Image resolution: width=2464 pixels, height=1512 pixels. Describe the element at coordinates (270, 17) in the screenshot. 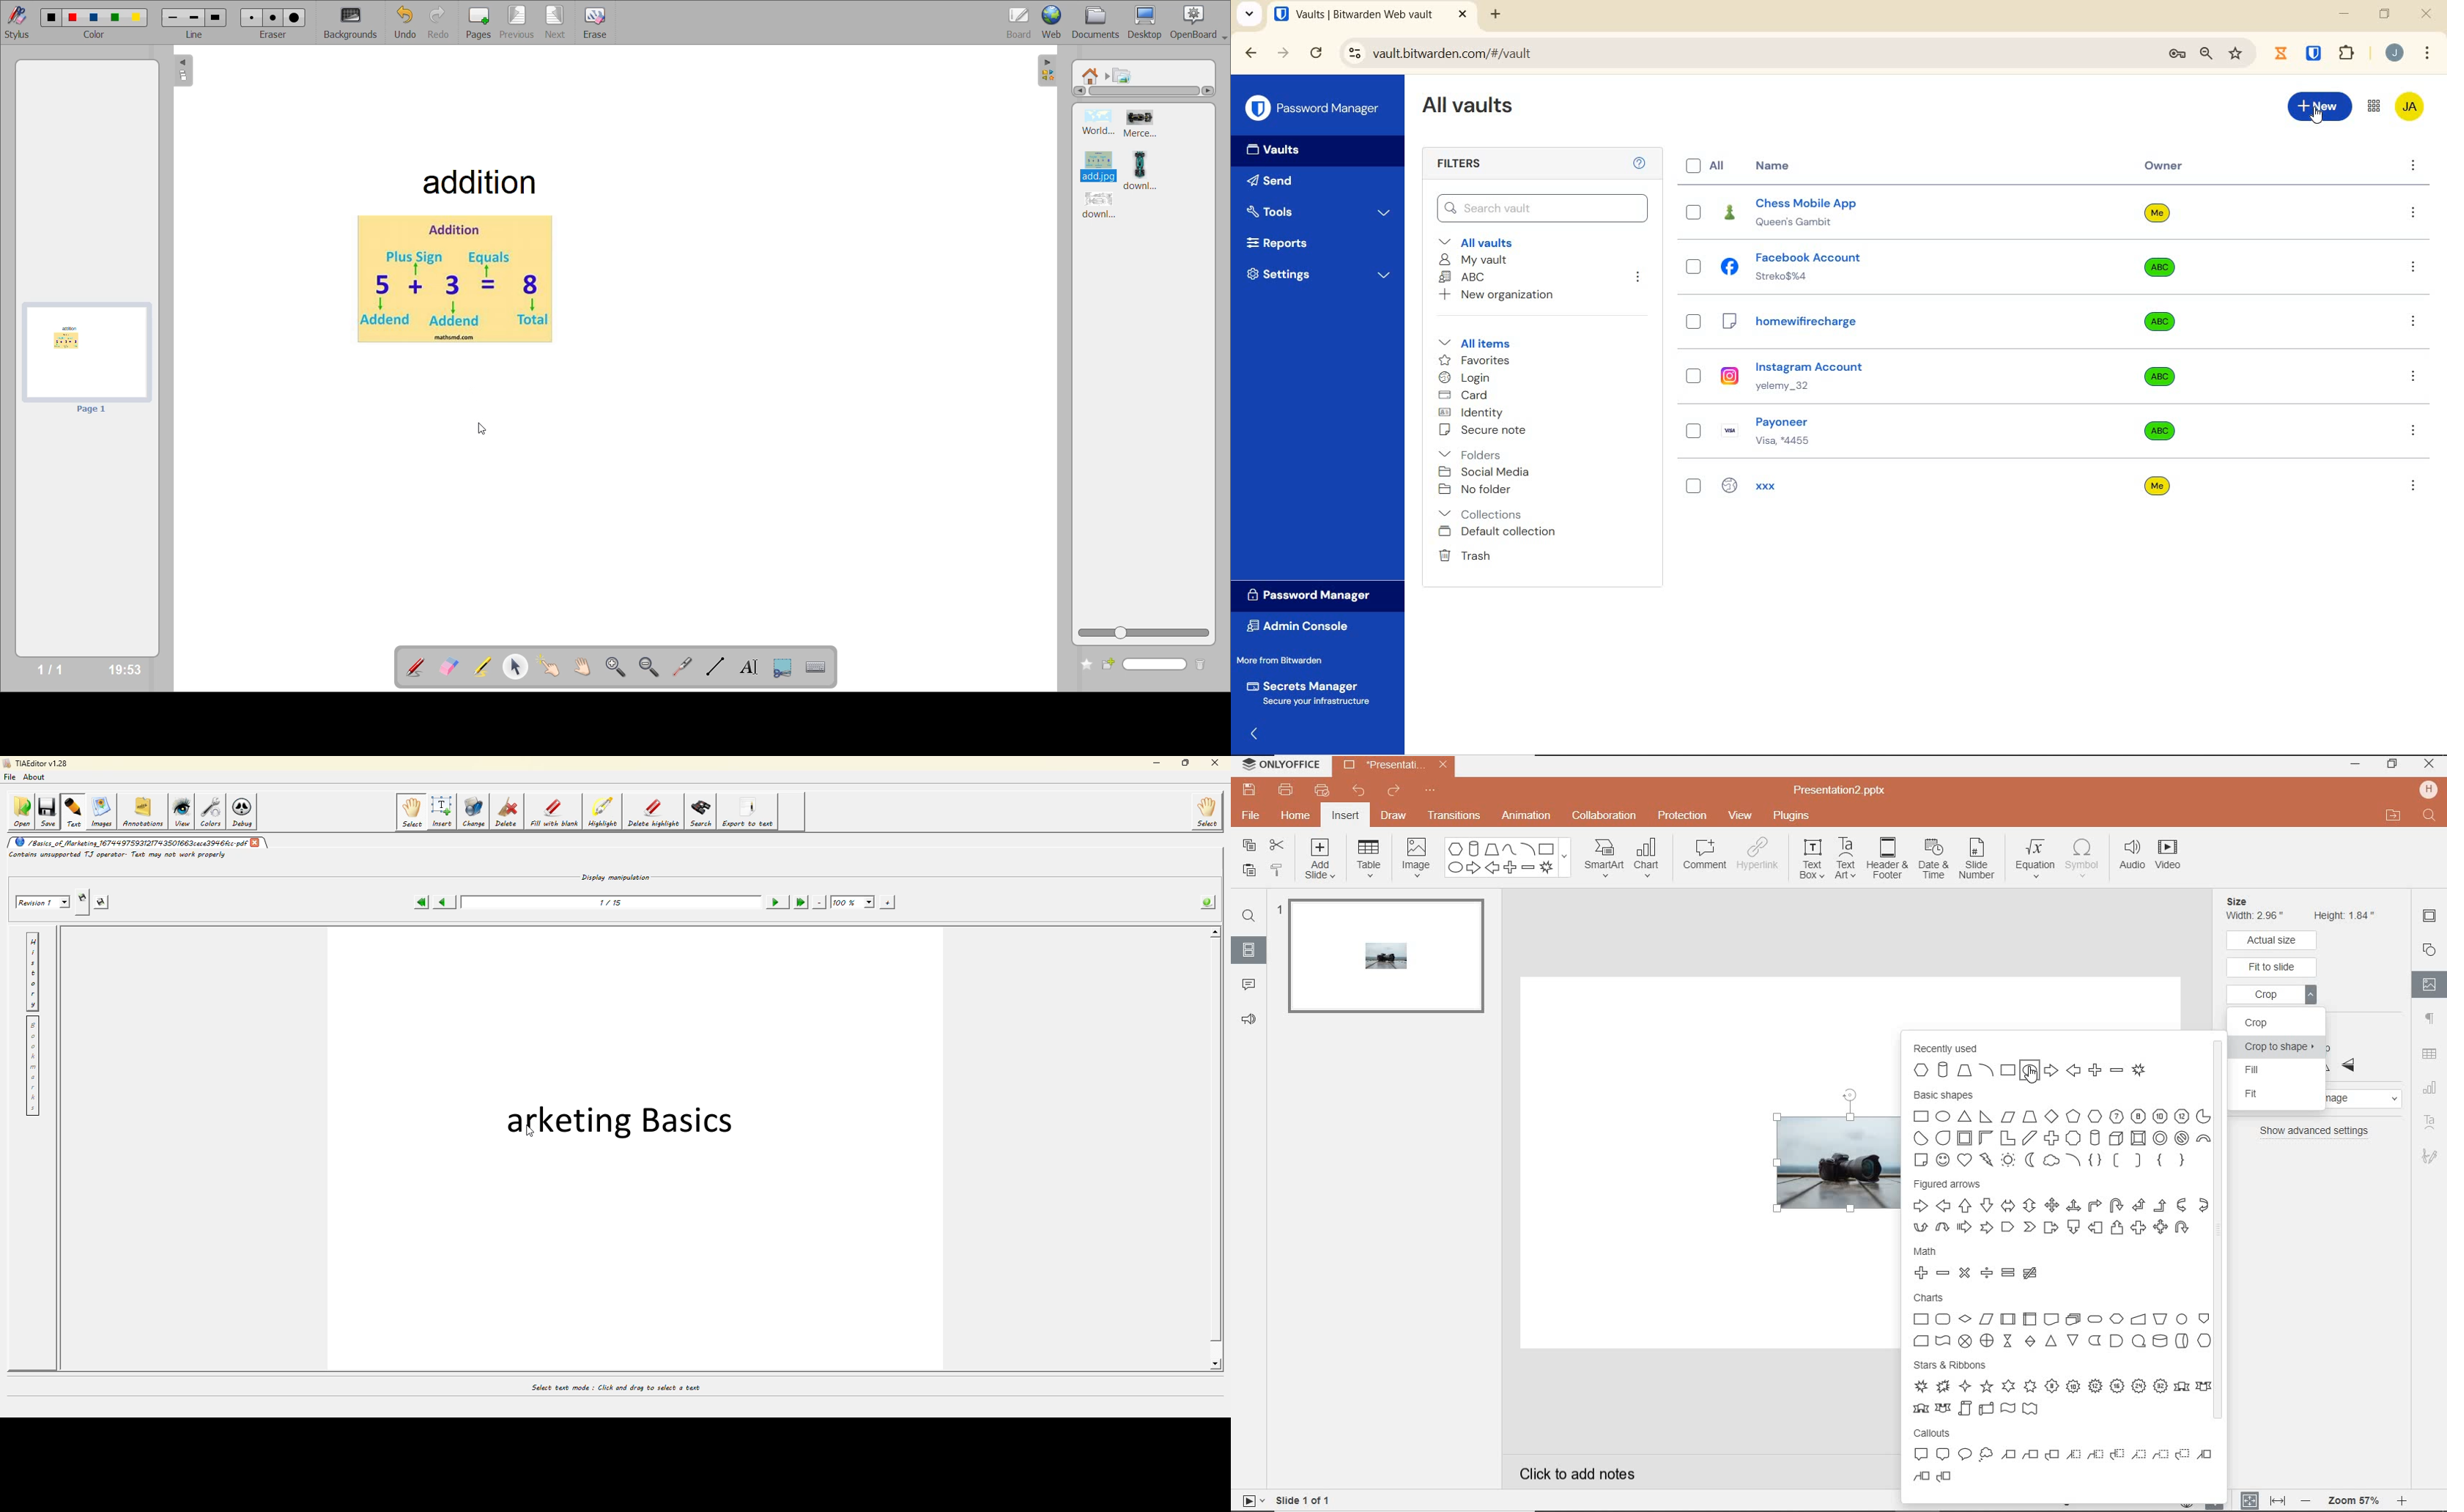

I see `eraser 2` at that location.